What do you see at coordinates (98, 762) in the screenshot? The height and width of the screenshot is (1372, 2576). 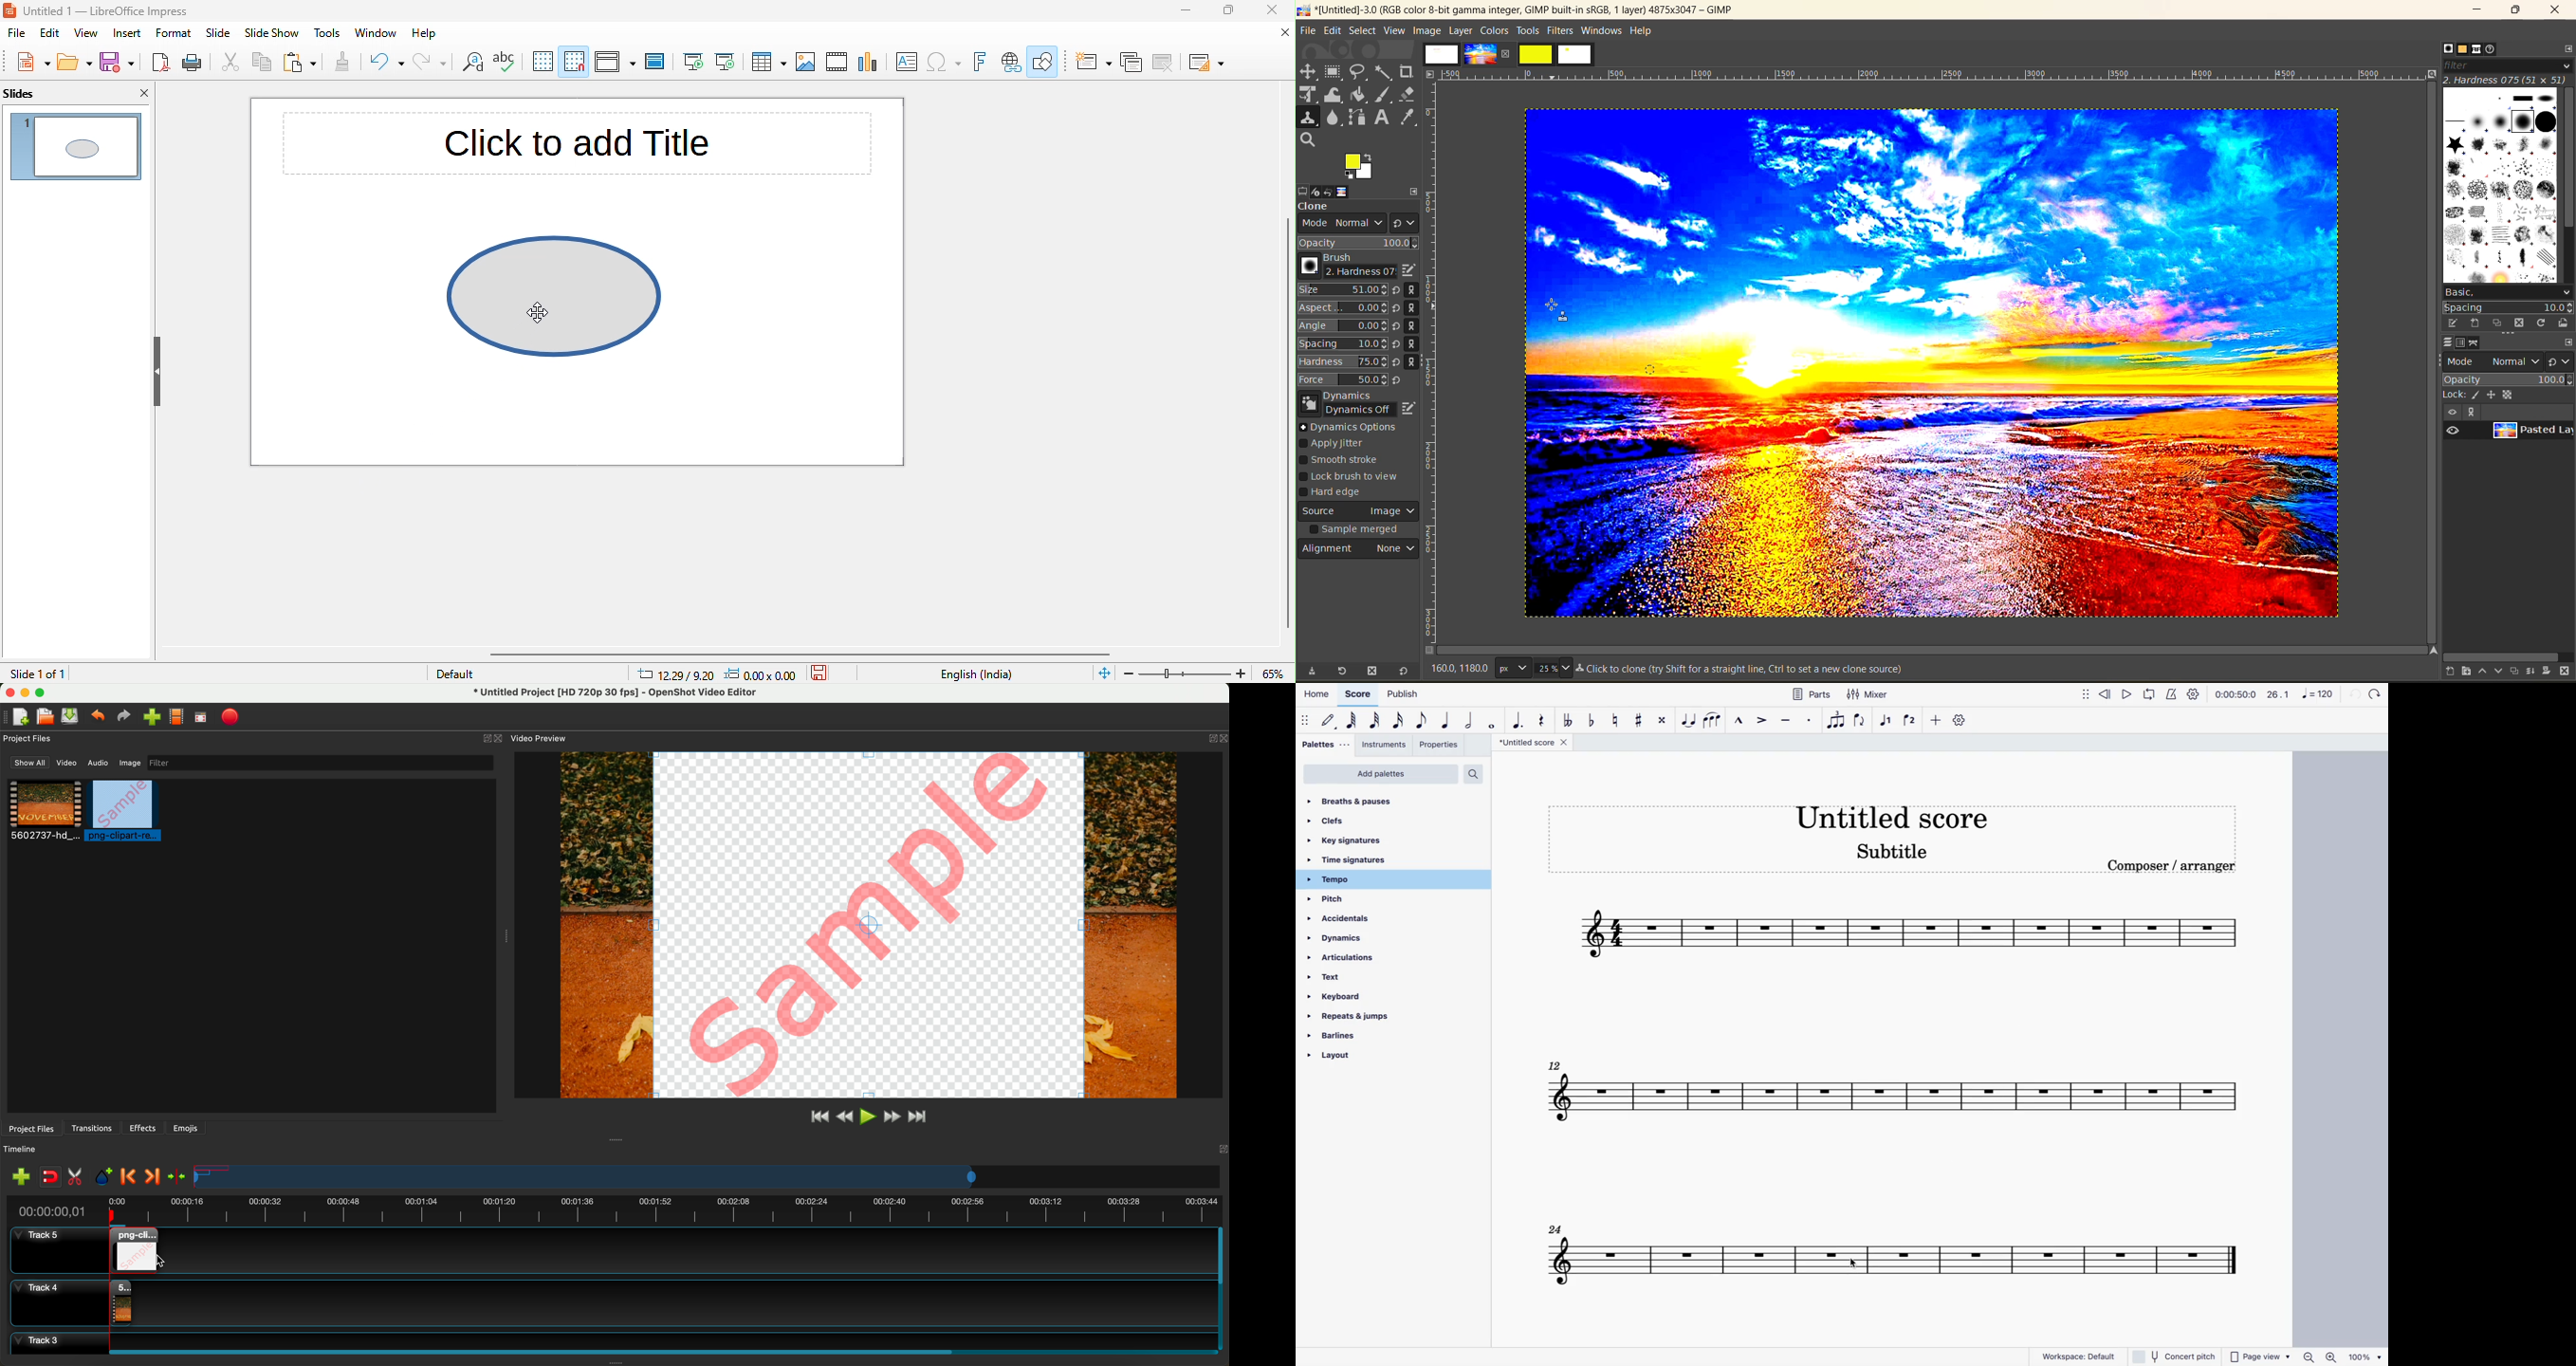 I see `audio` at bounding box center [98, 762].